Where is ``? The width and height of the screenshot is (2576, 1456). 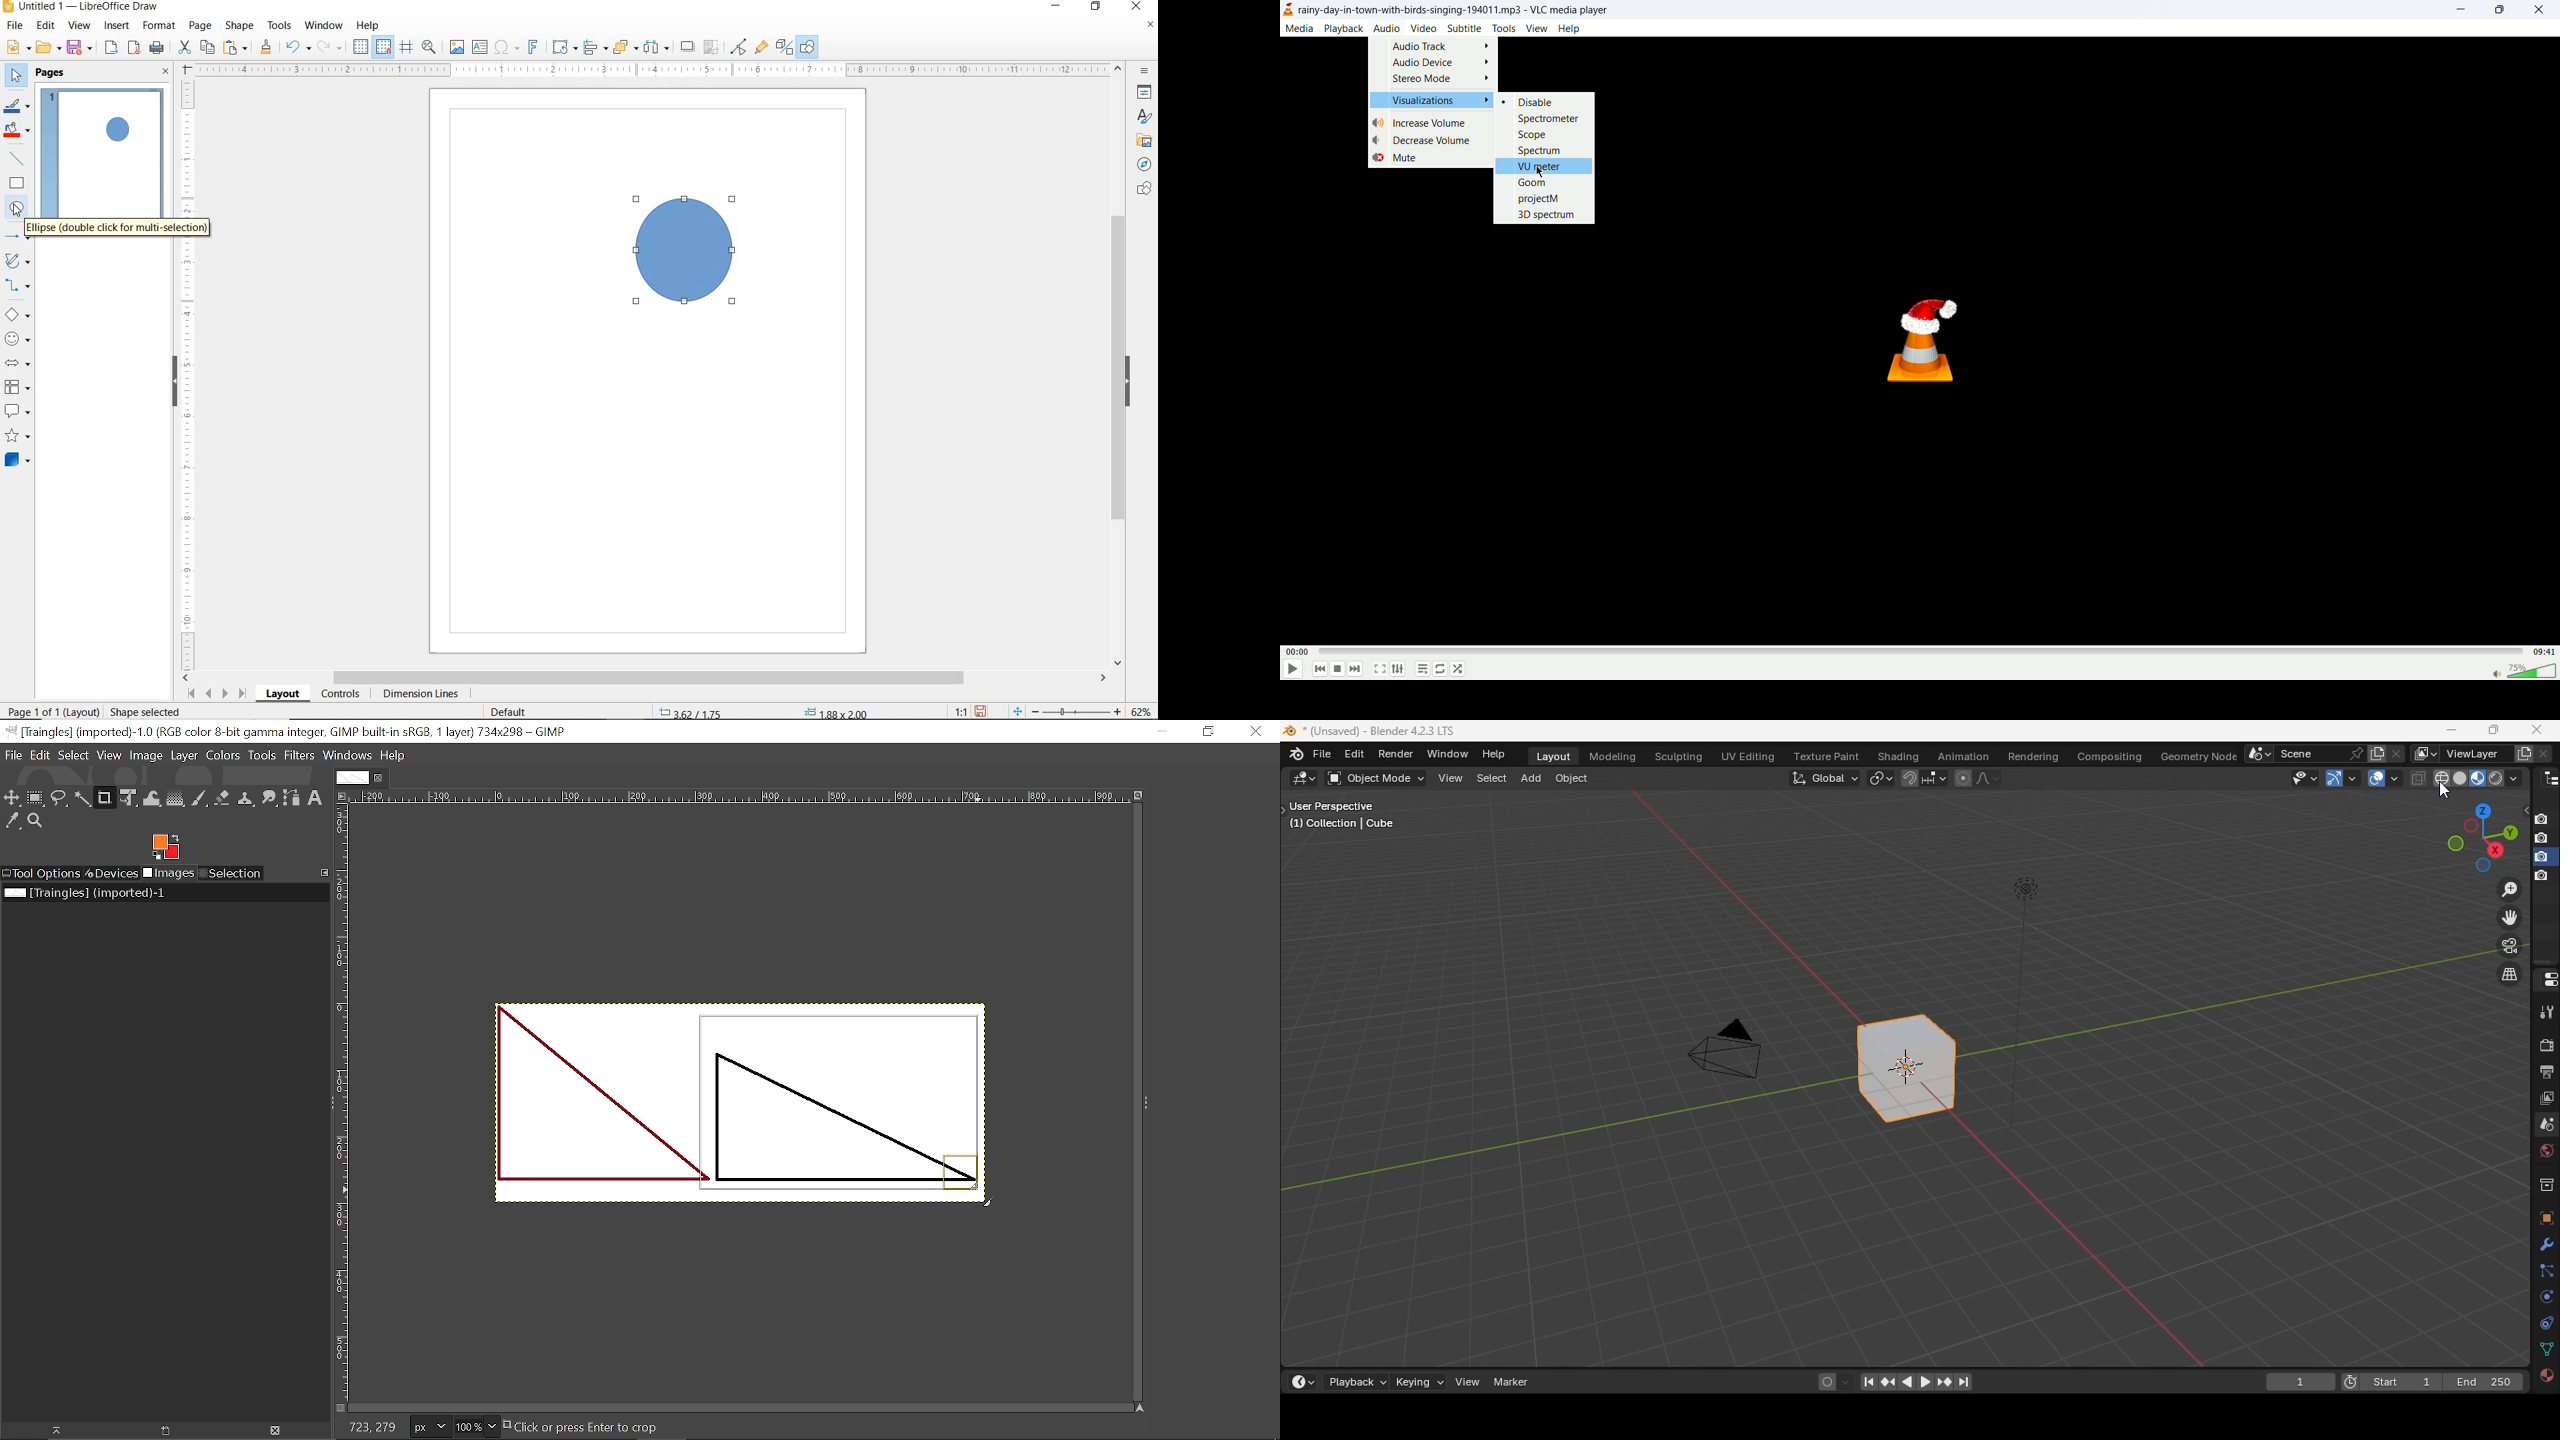  is located at coordinates (1547, 118).